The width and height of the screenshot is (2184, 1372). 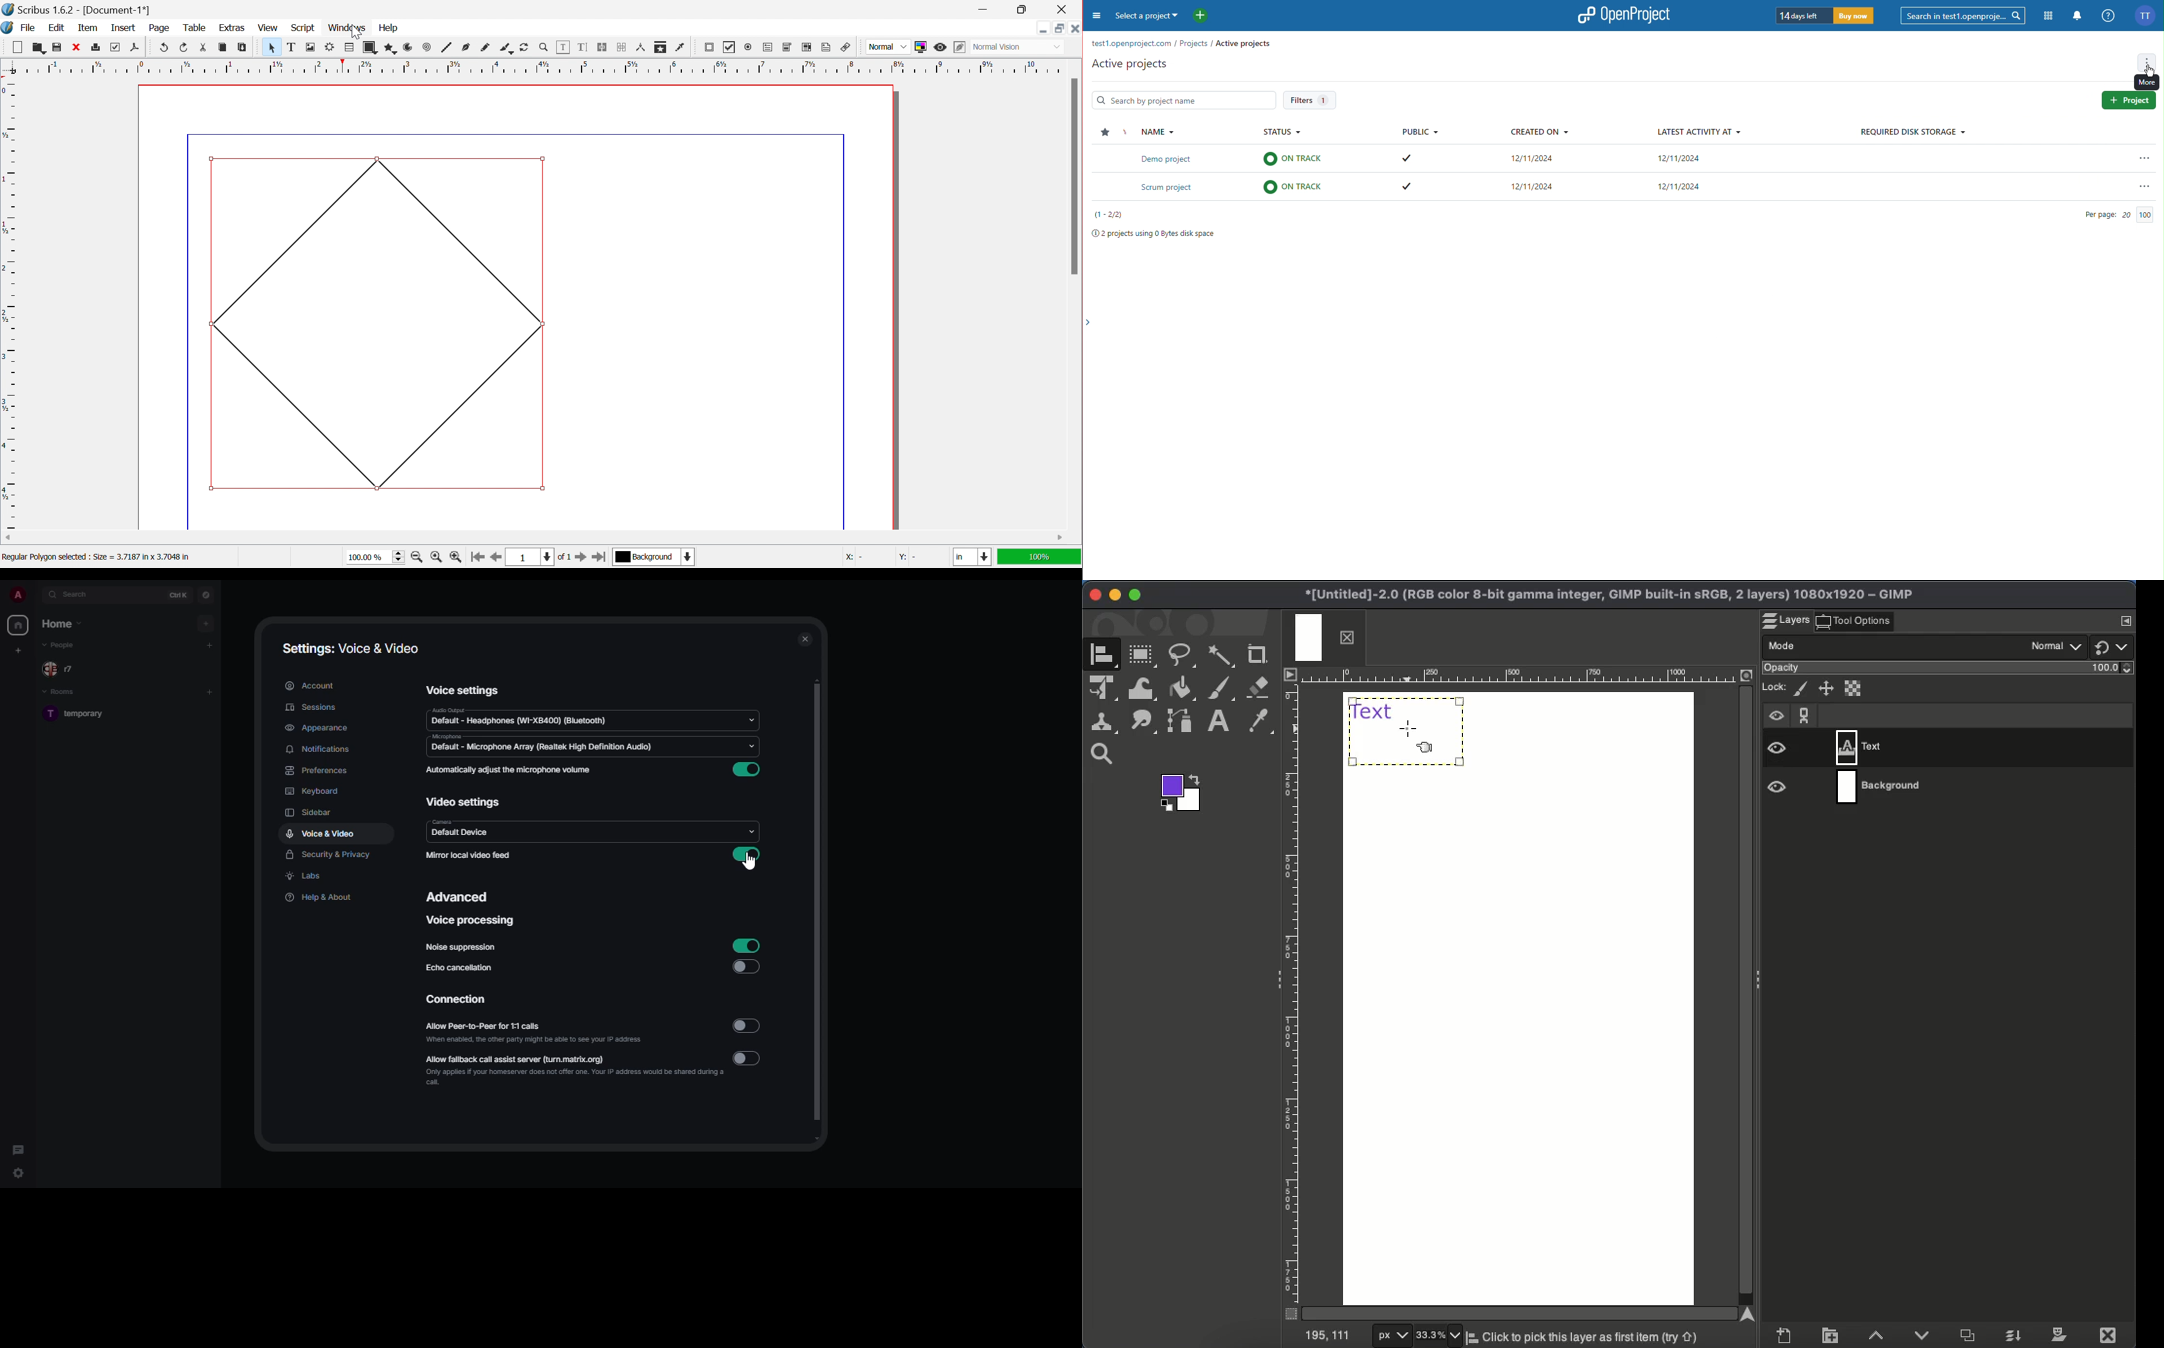 I want to click on Go to the first page, so click(x=477, y=560).